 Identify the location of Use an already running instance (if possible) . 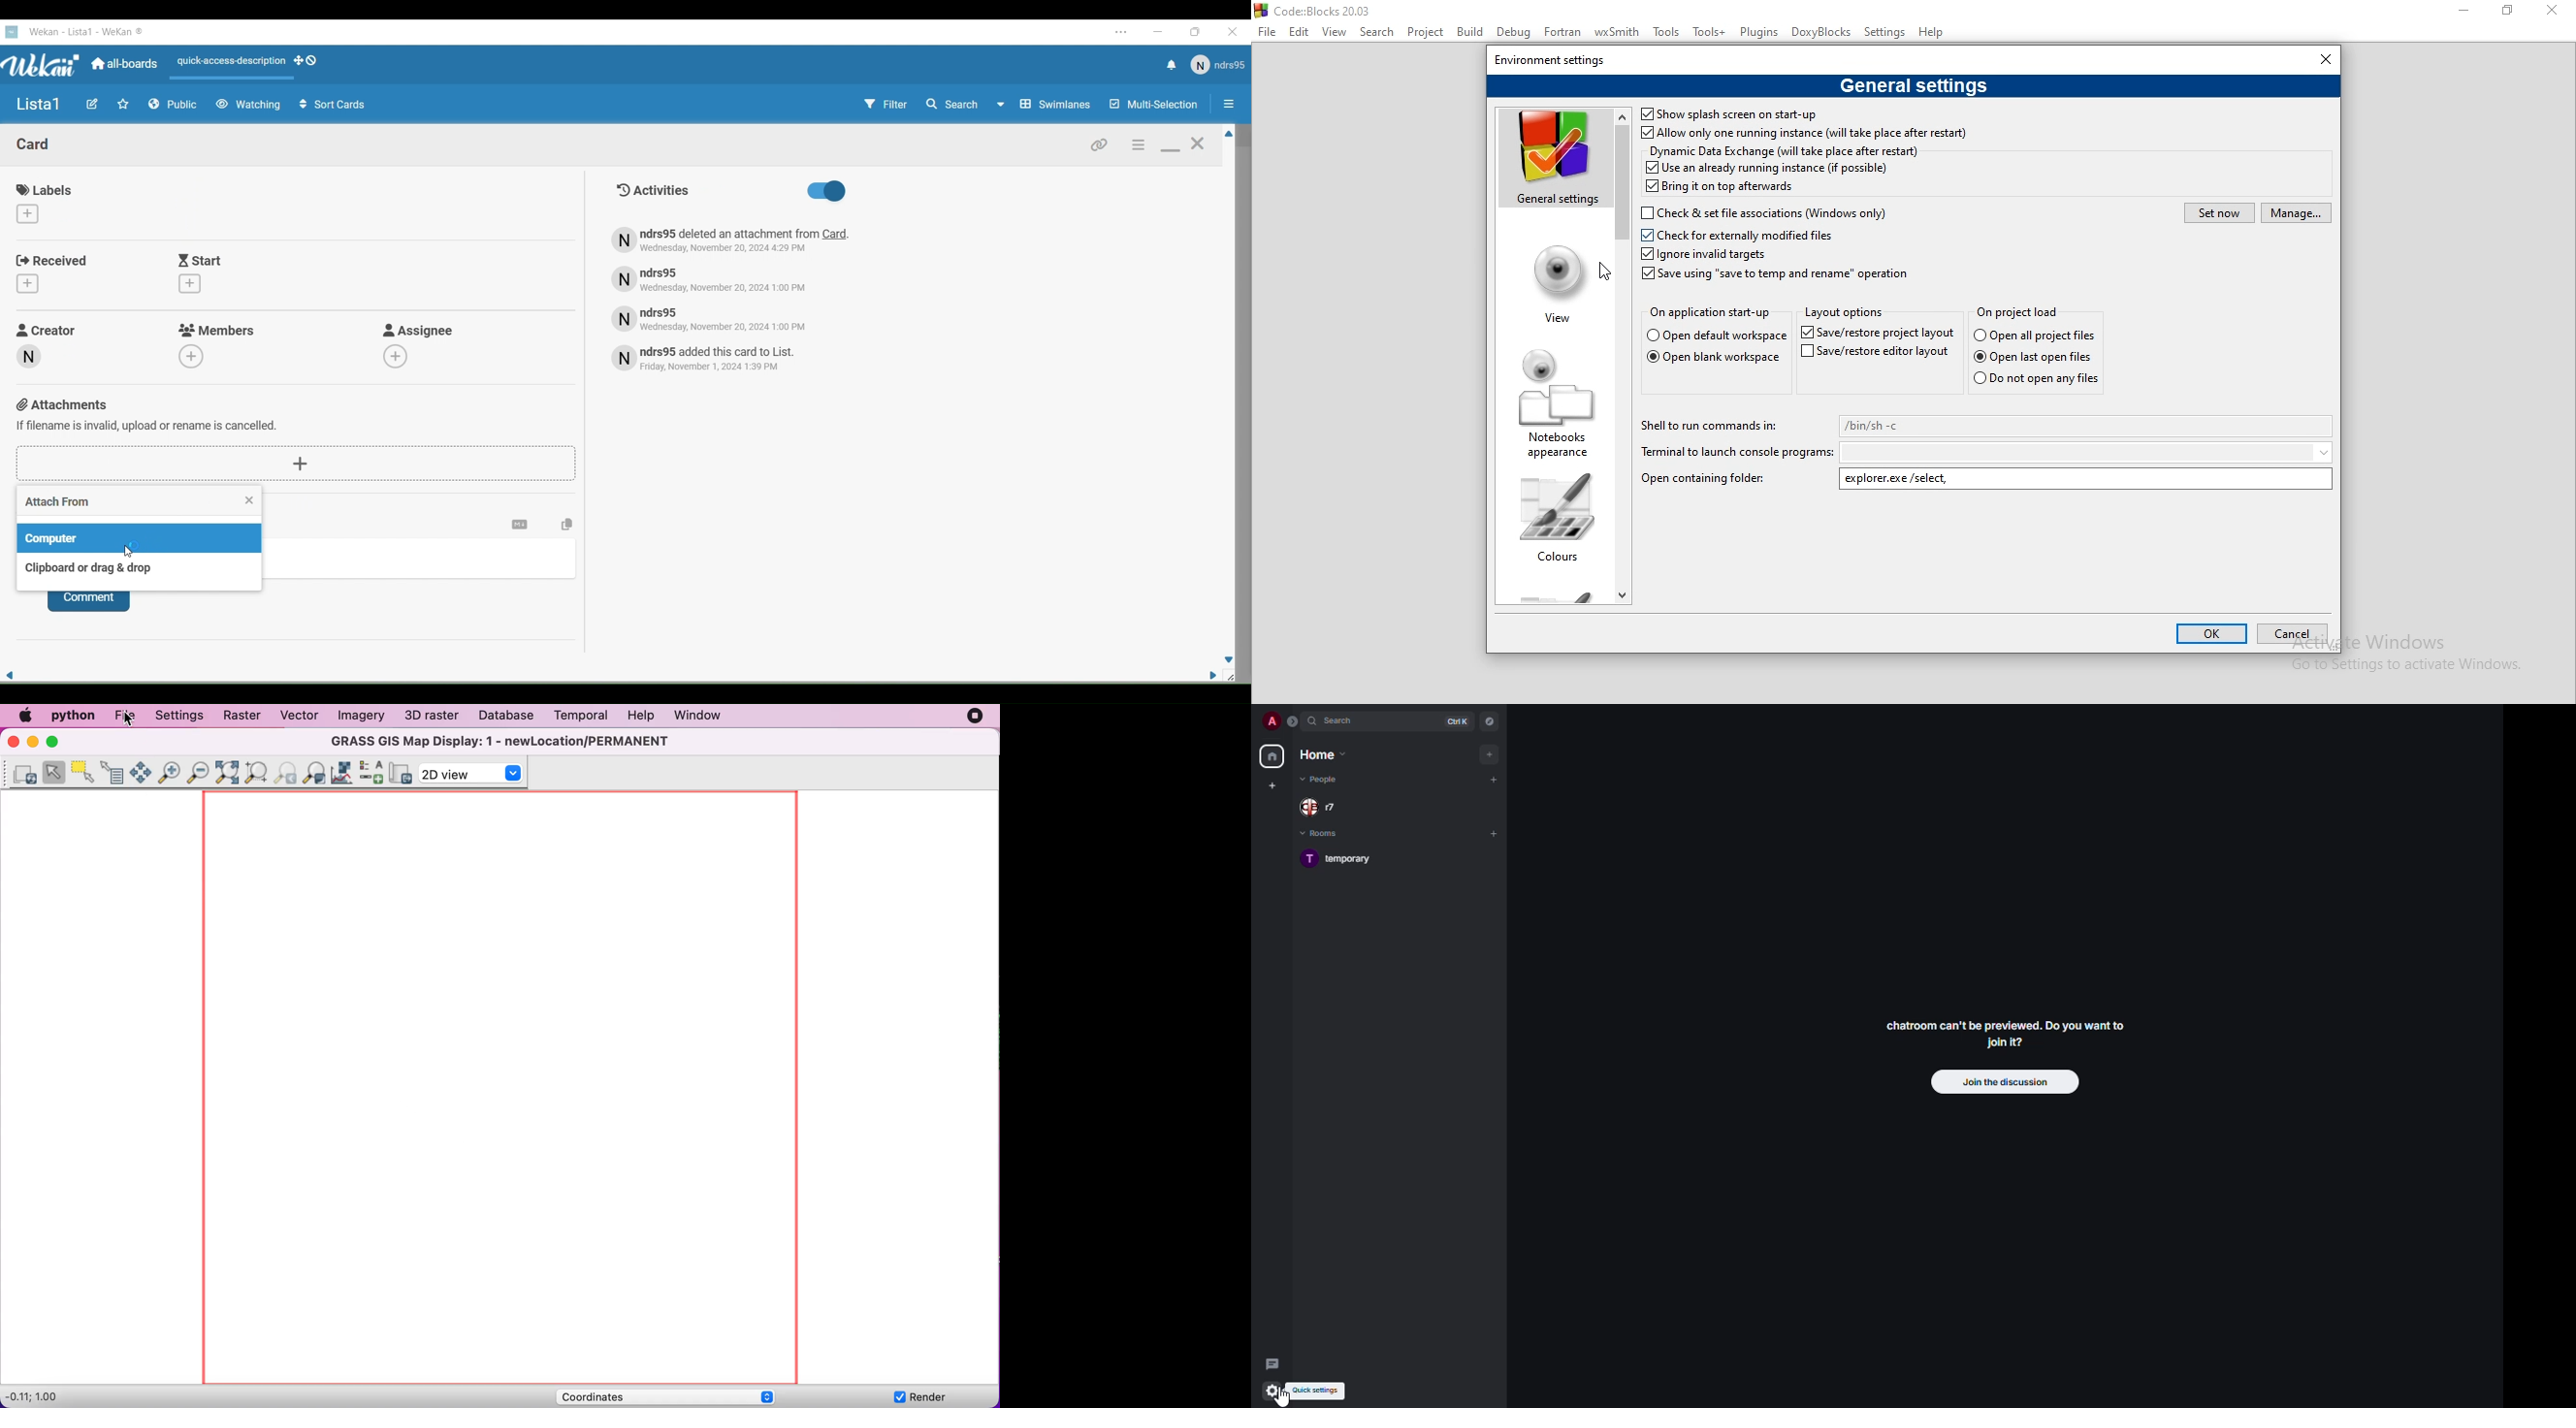
(1765, 169).